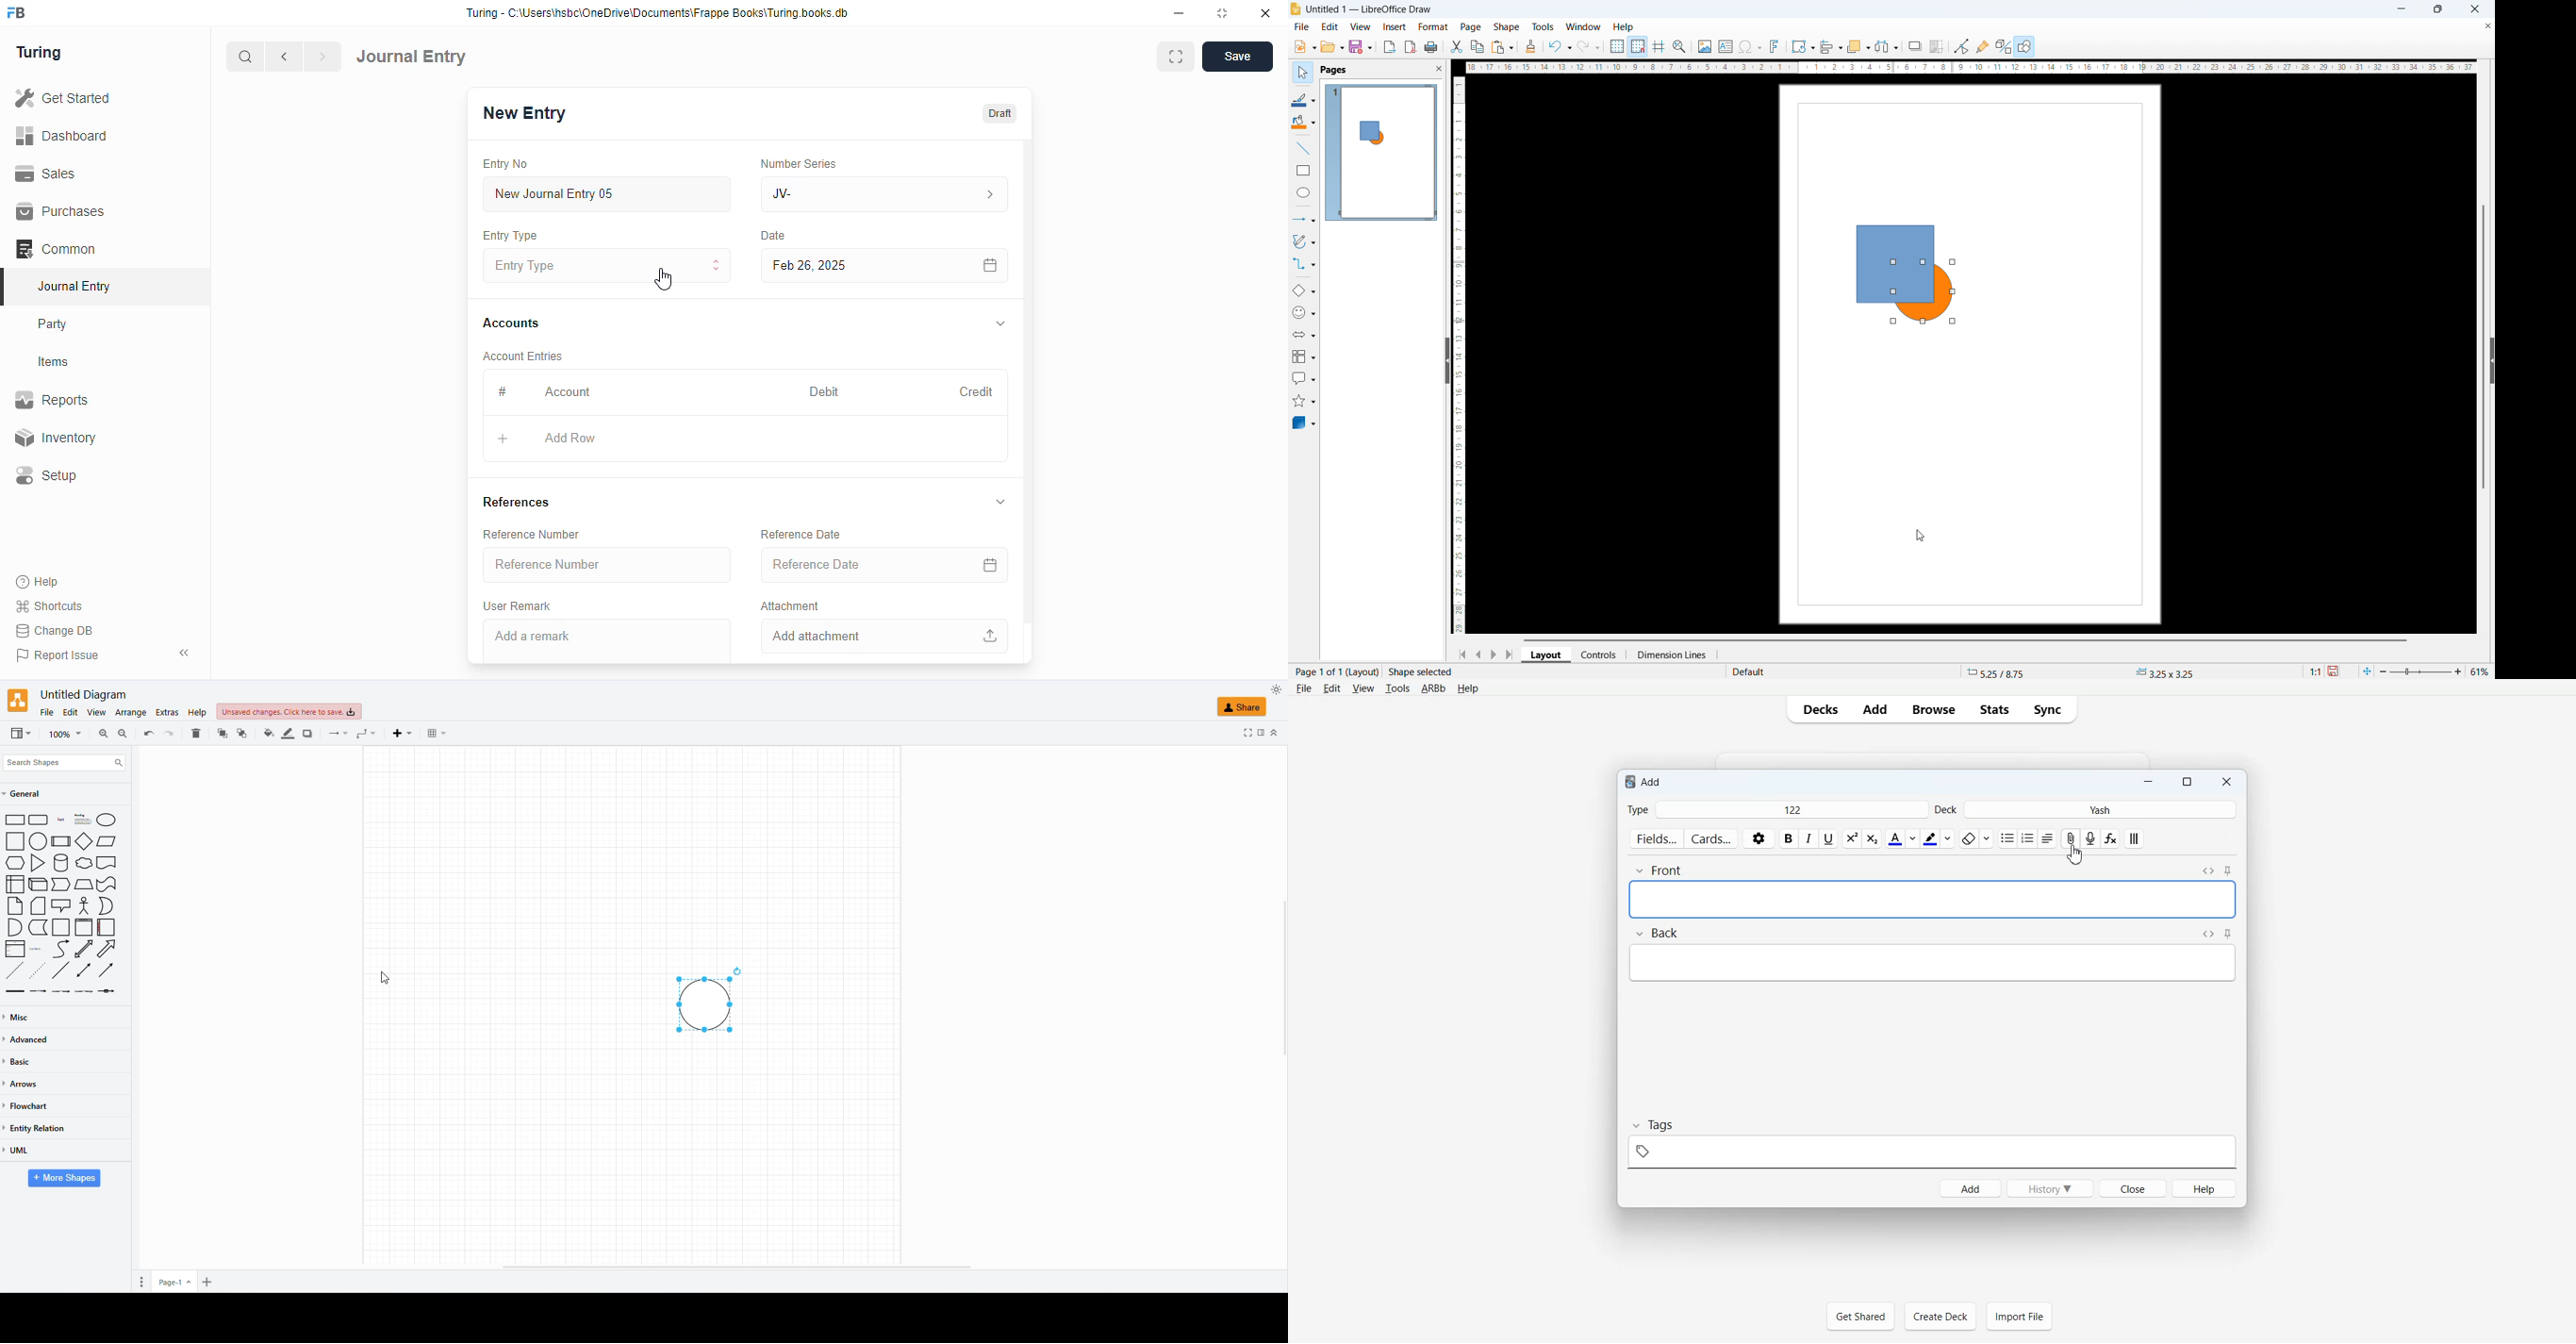  I want to click on save, so click(1237, 57).